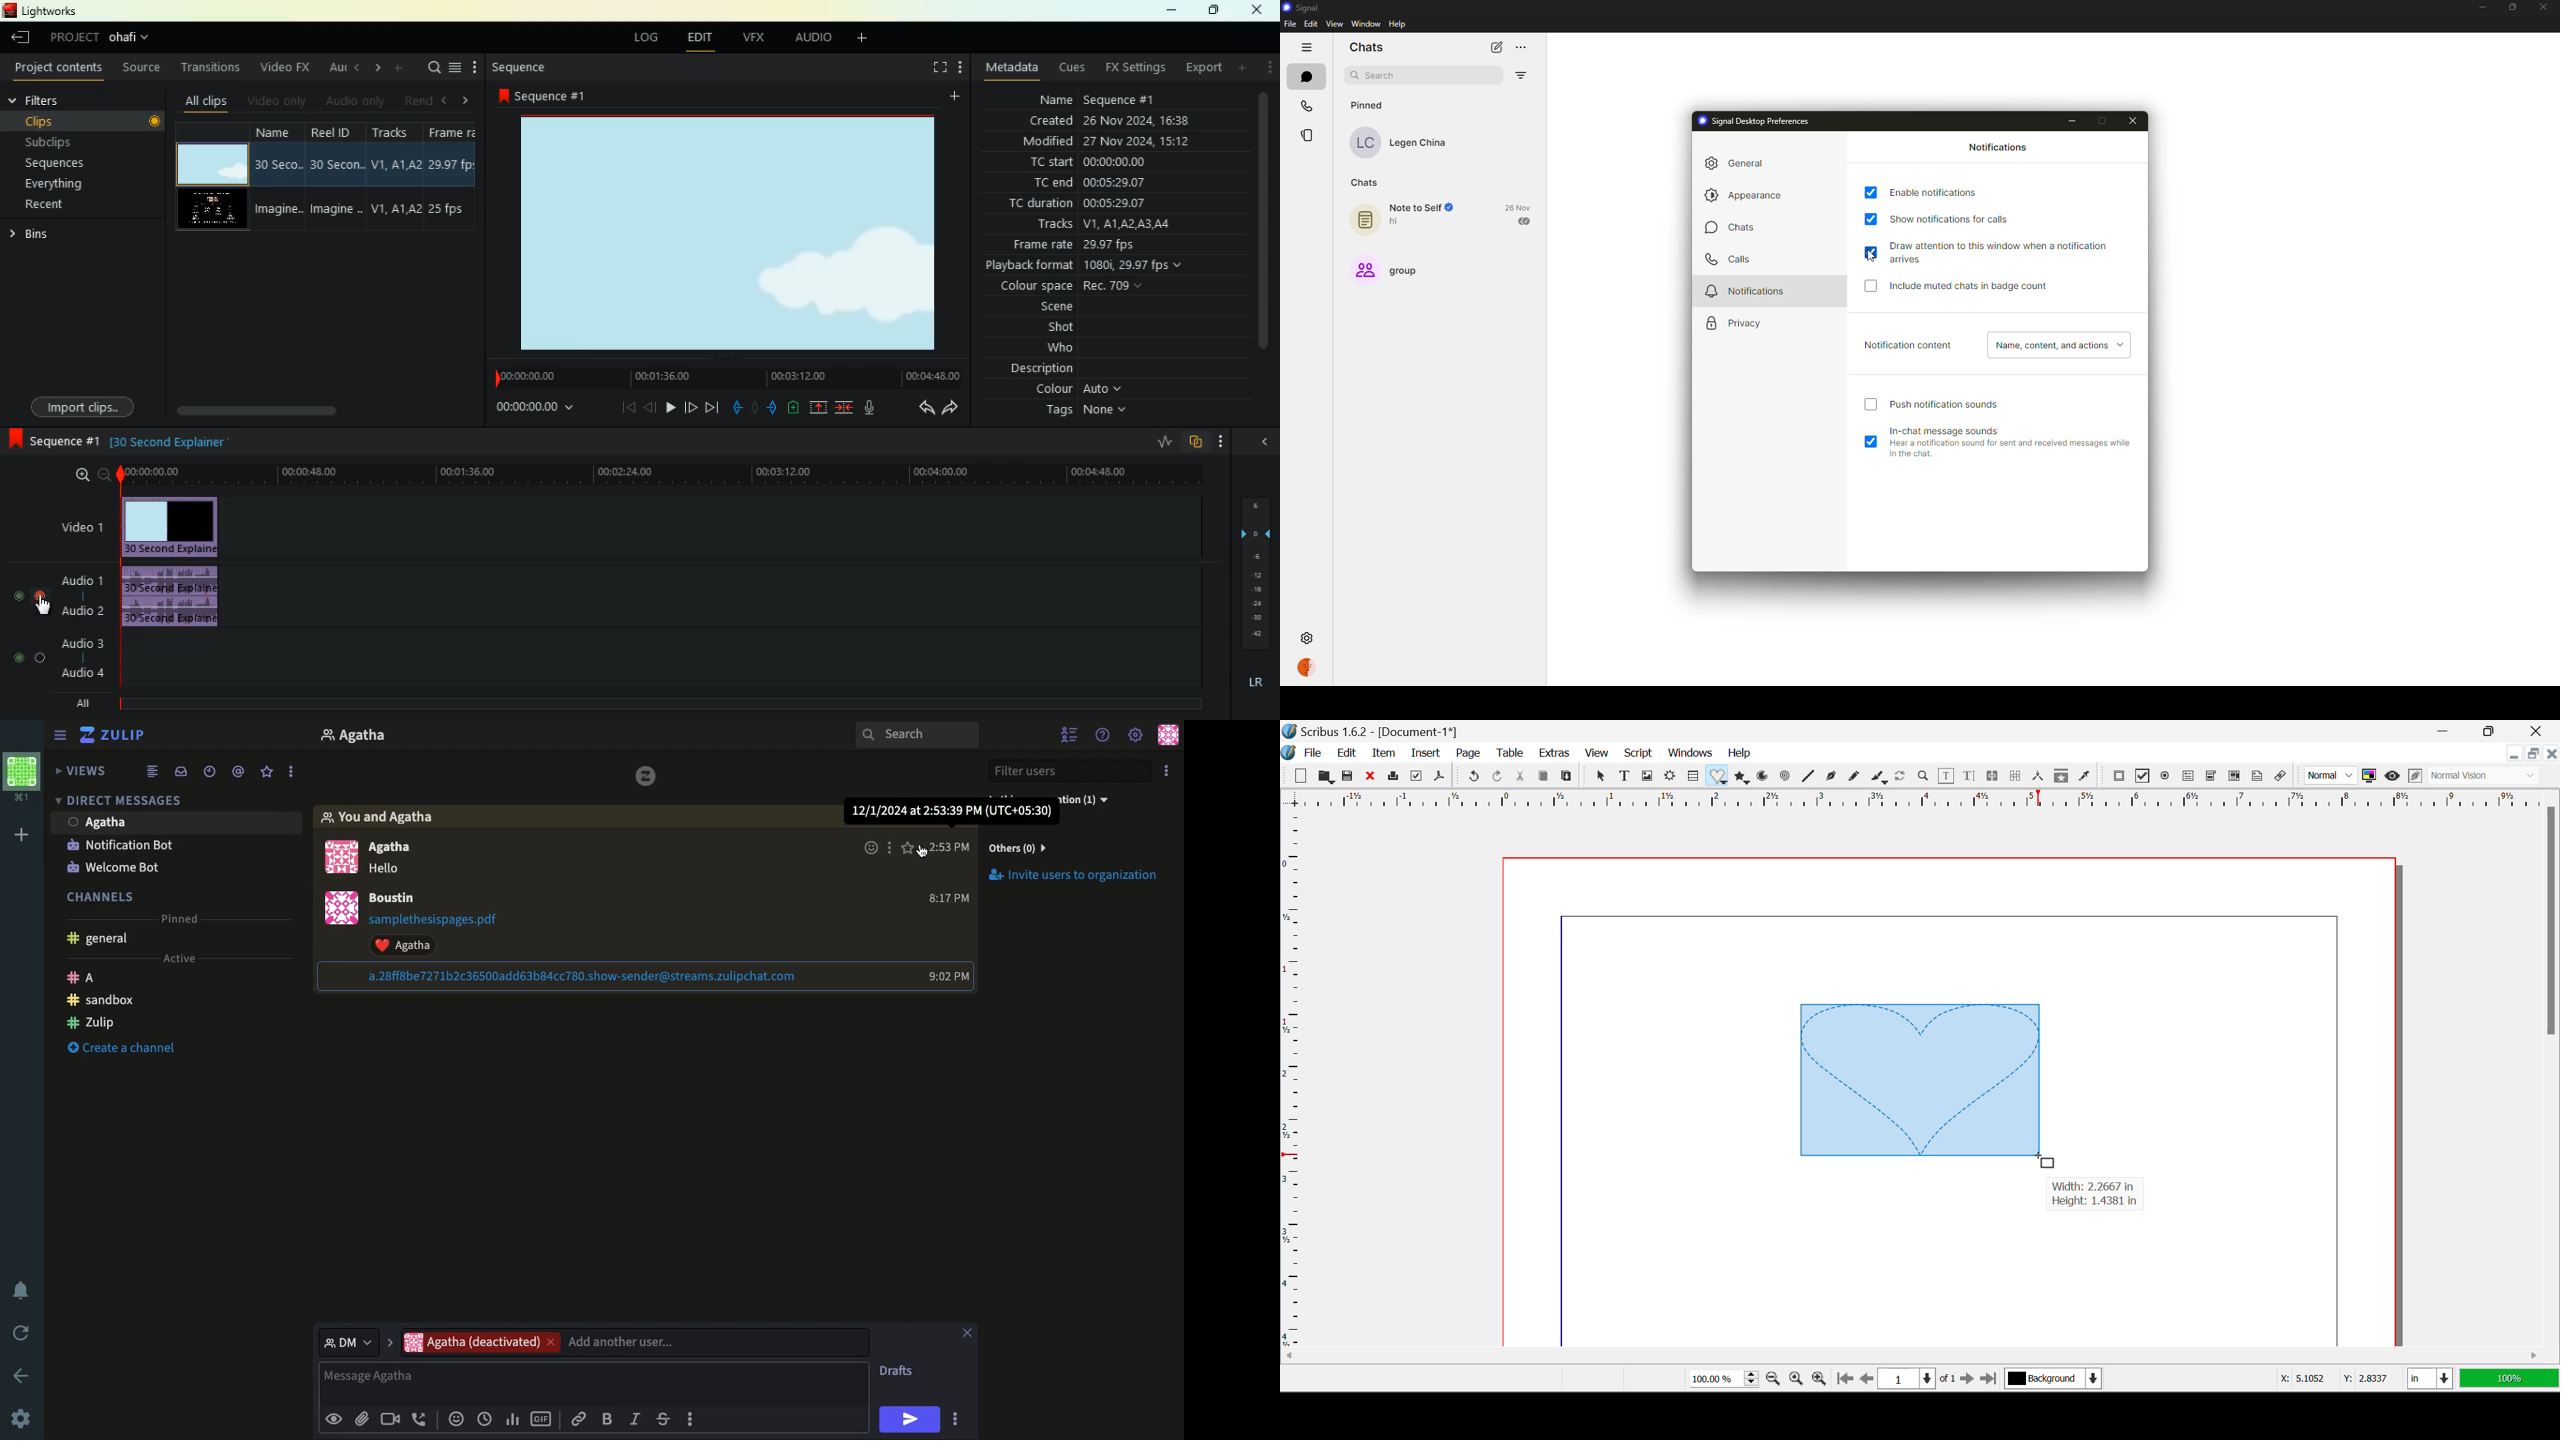 The height and width of the screenshot is (1456, 2576). What do you see at coordinates (2085, 776) in the screenshot?
I see `Eyedropper` at bounding box center [2085, 776].